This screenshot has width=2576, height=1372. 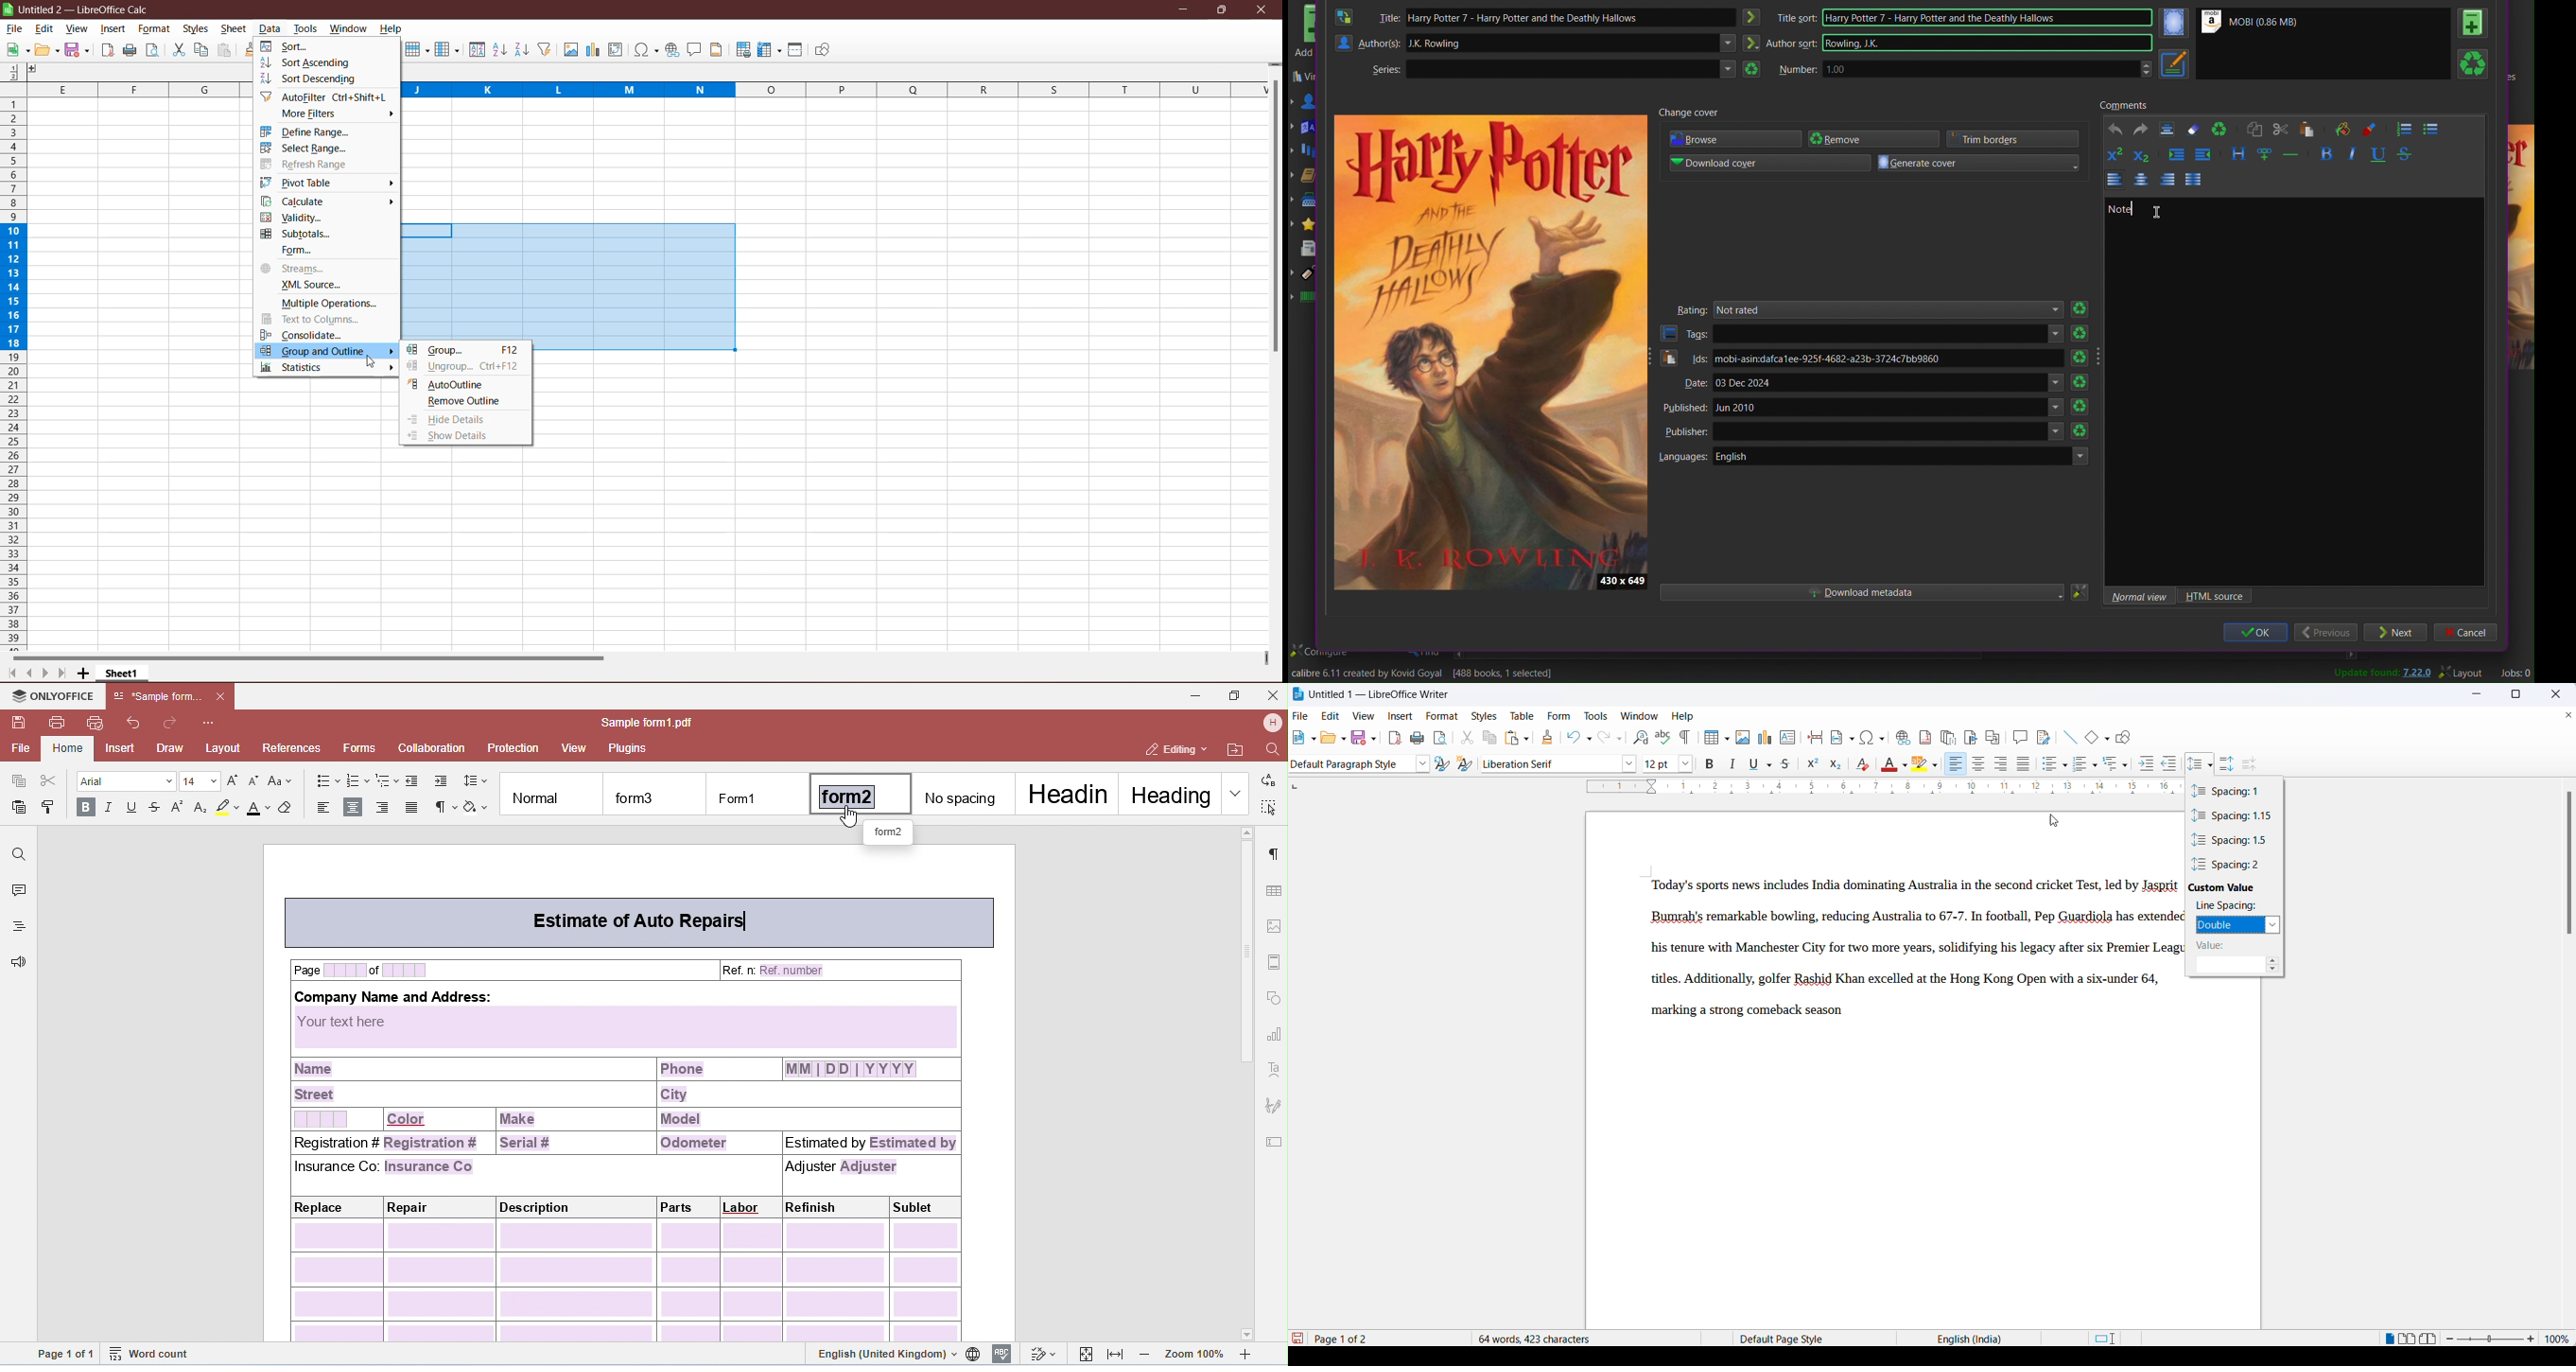 What do you see at coordinates (1688, 717) in the screenshot?
I see `help` at bounding box center [1688, 717].